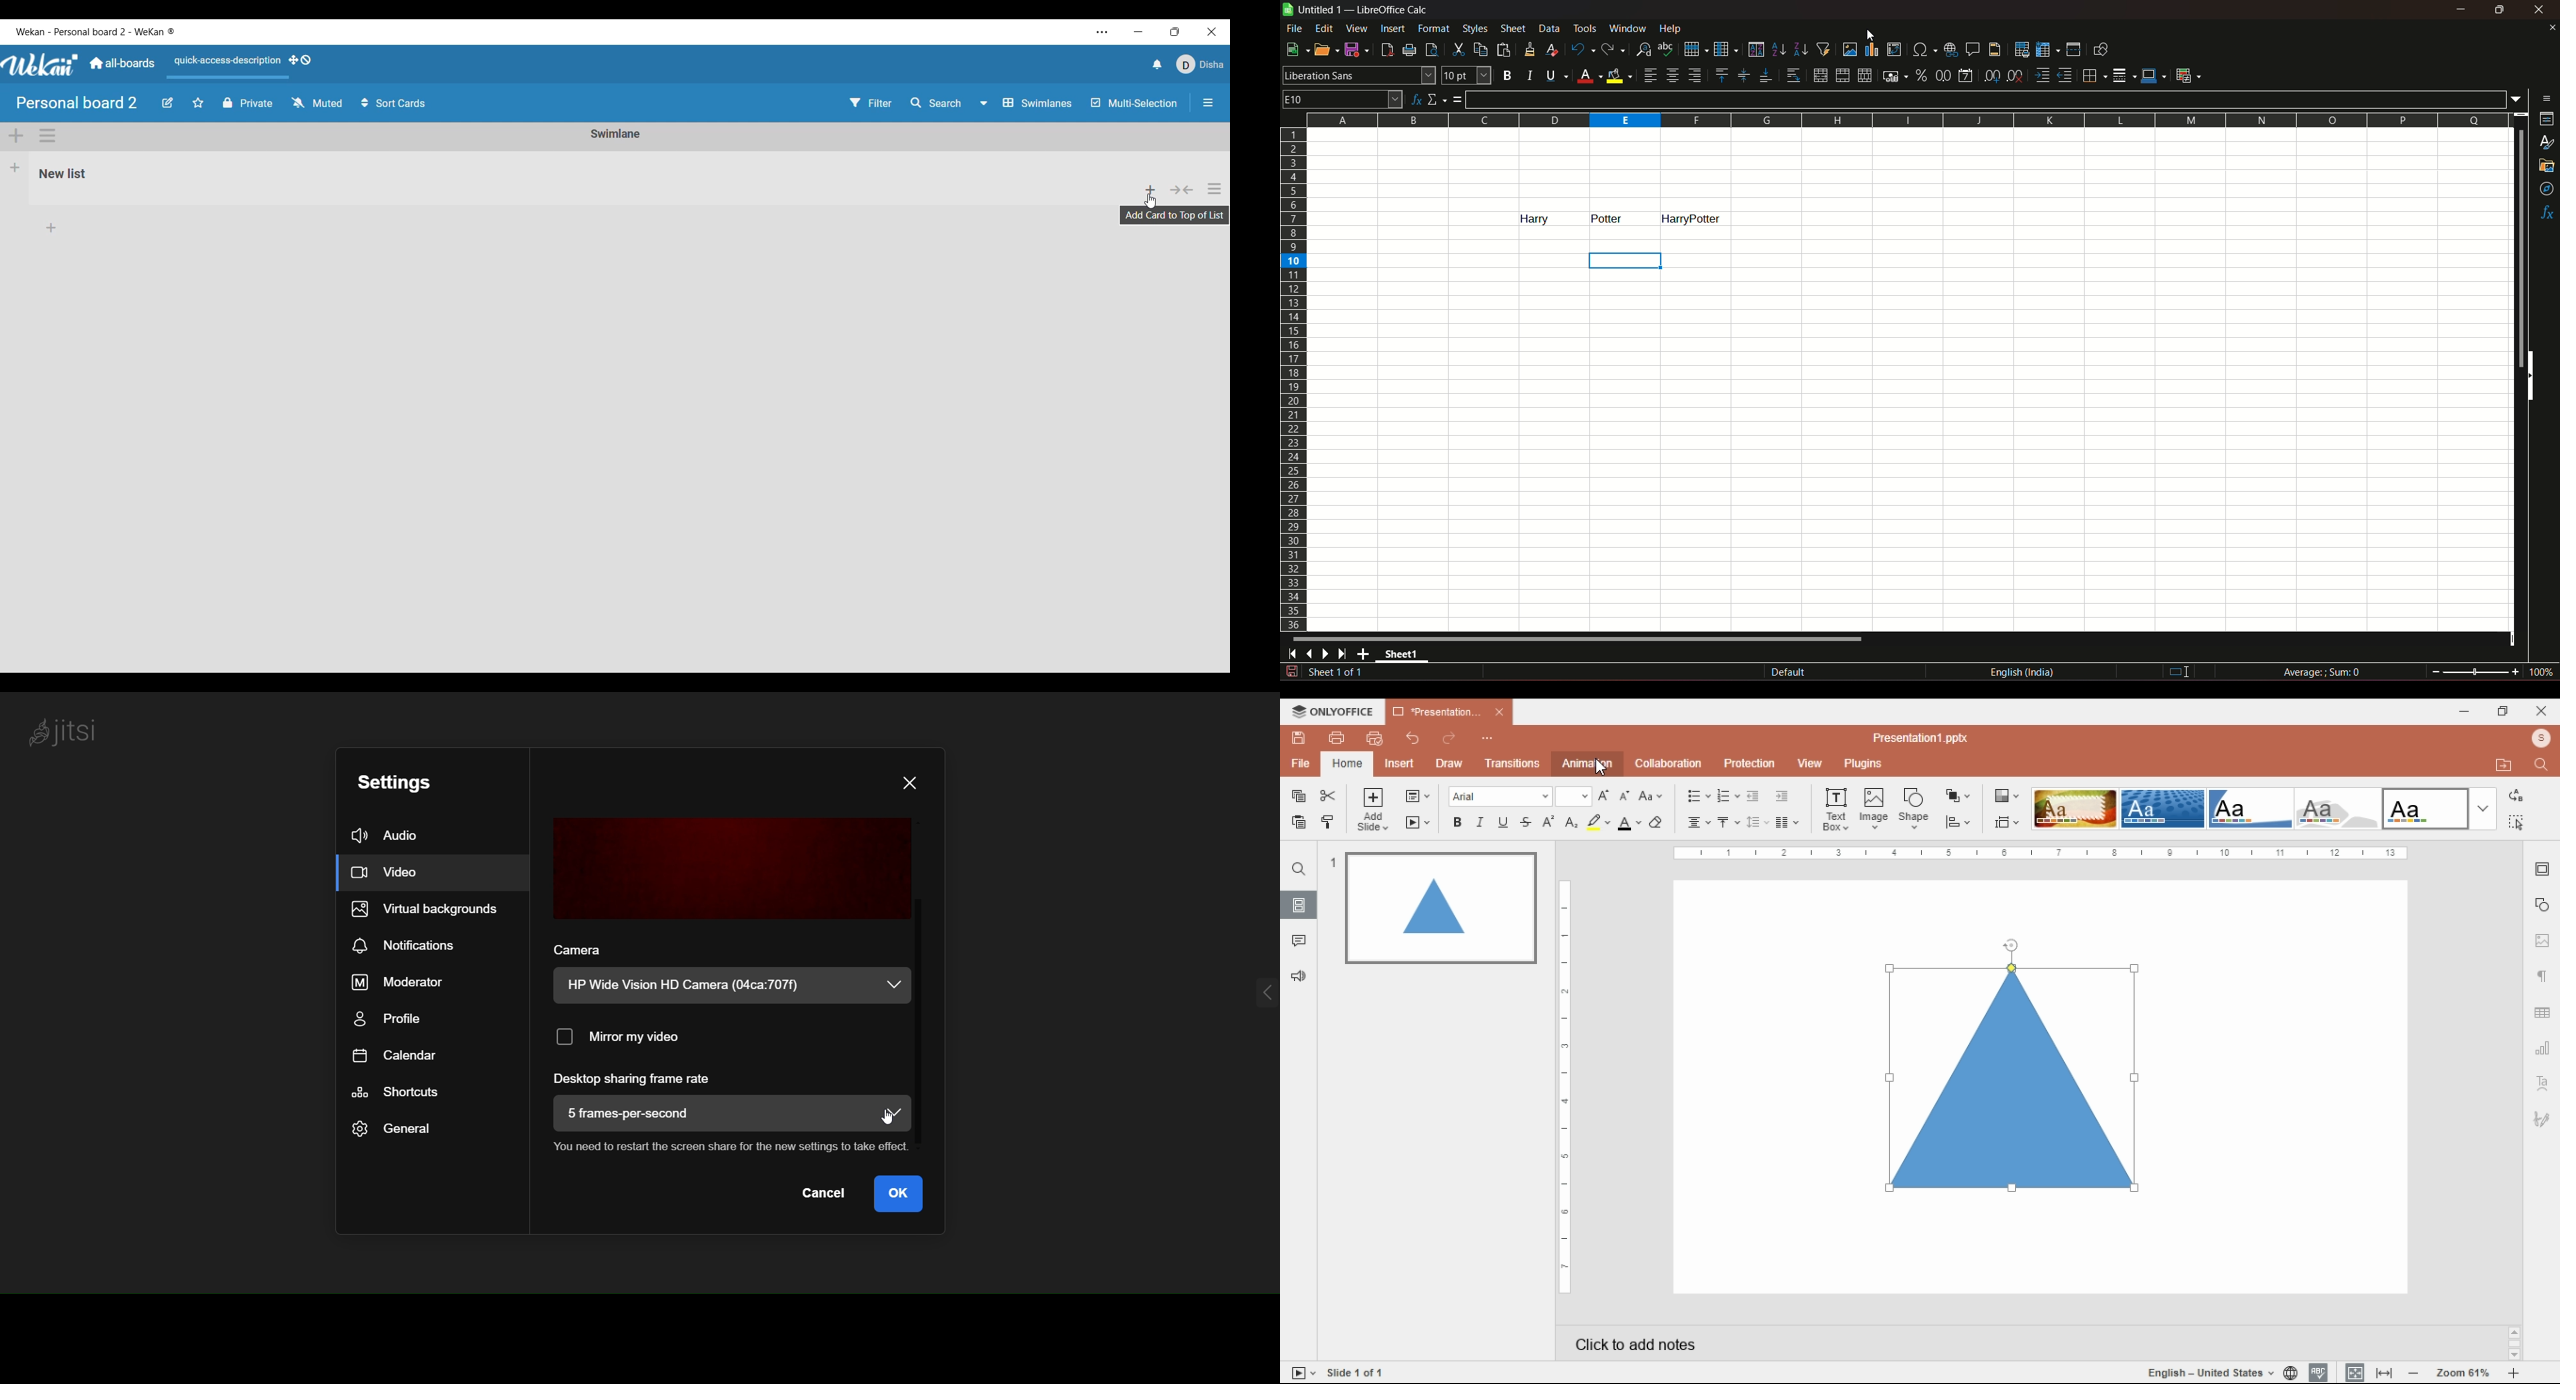  Describe the element at coordinates (2515, 1343) in the screenshot. I see `scroll bar` at that location.